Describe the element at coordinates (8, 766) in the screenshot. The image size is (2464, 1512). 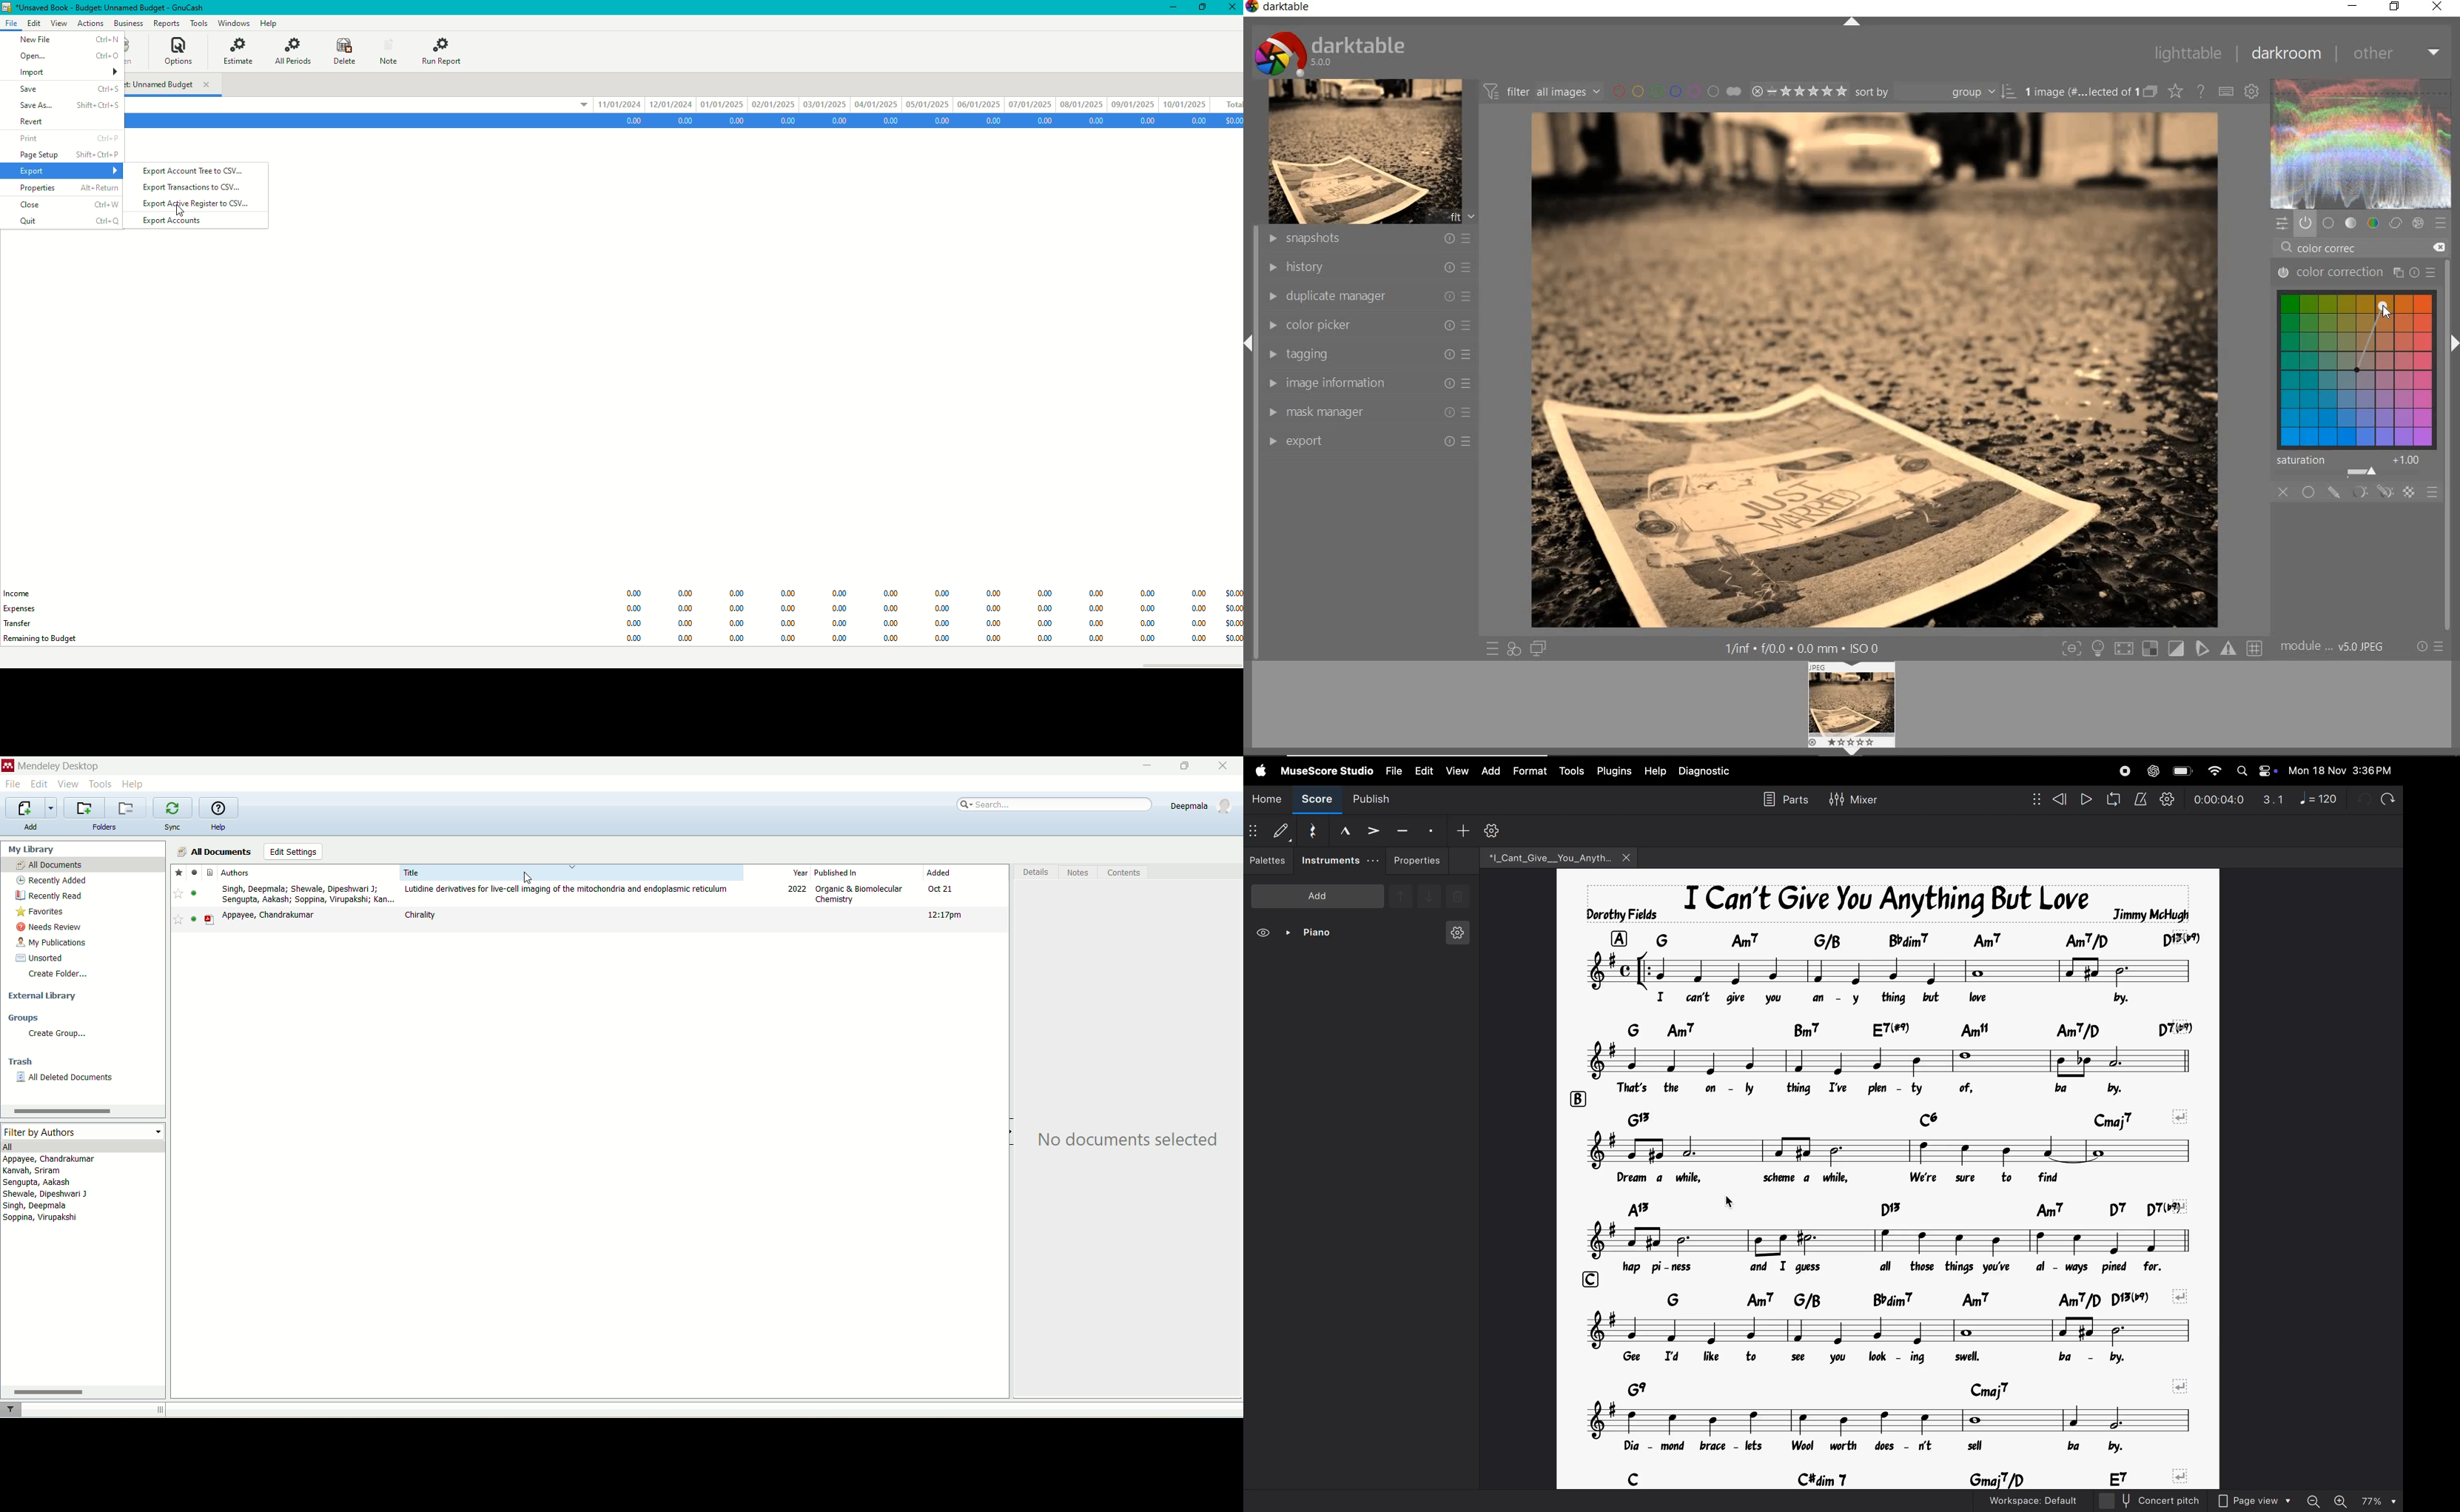
I see `logo` at that location.